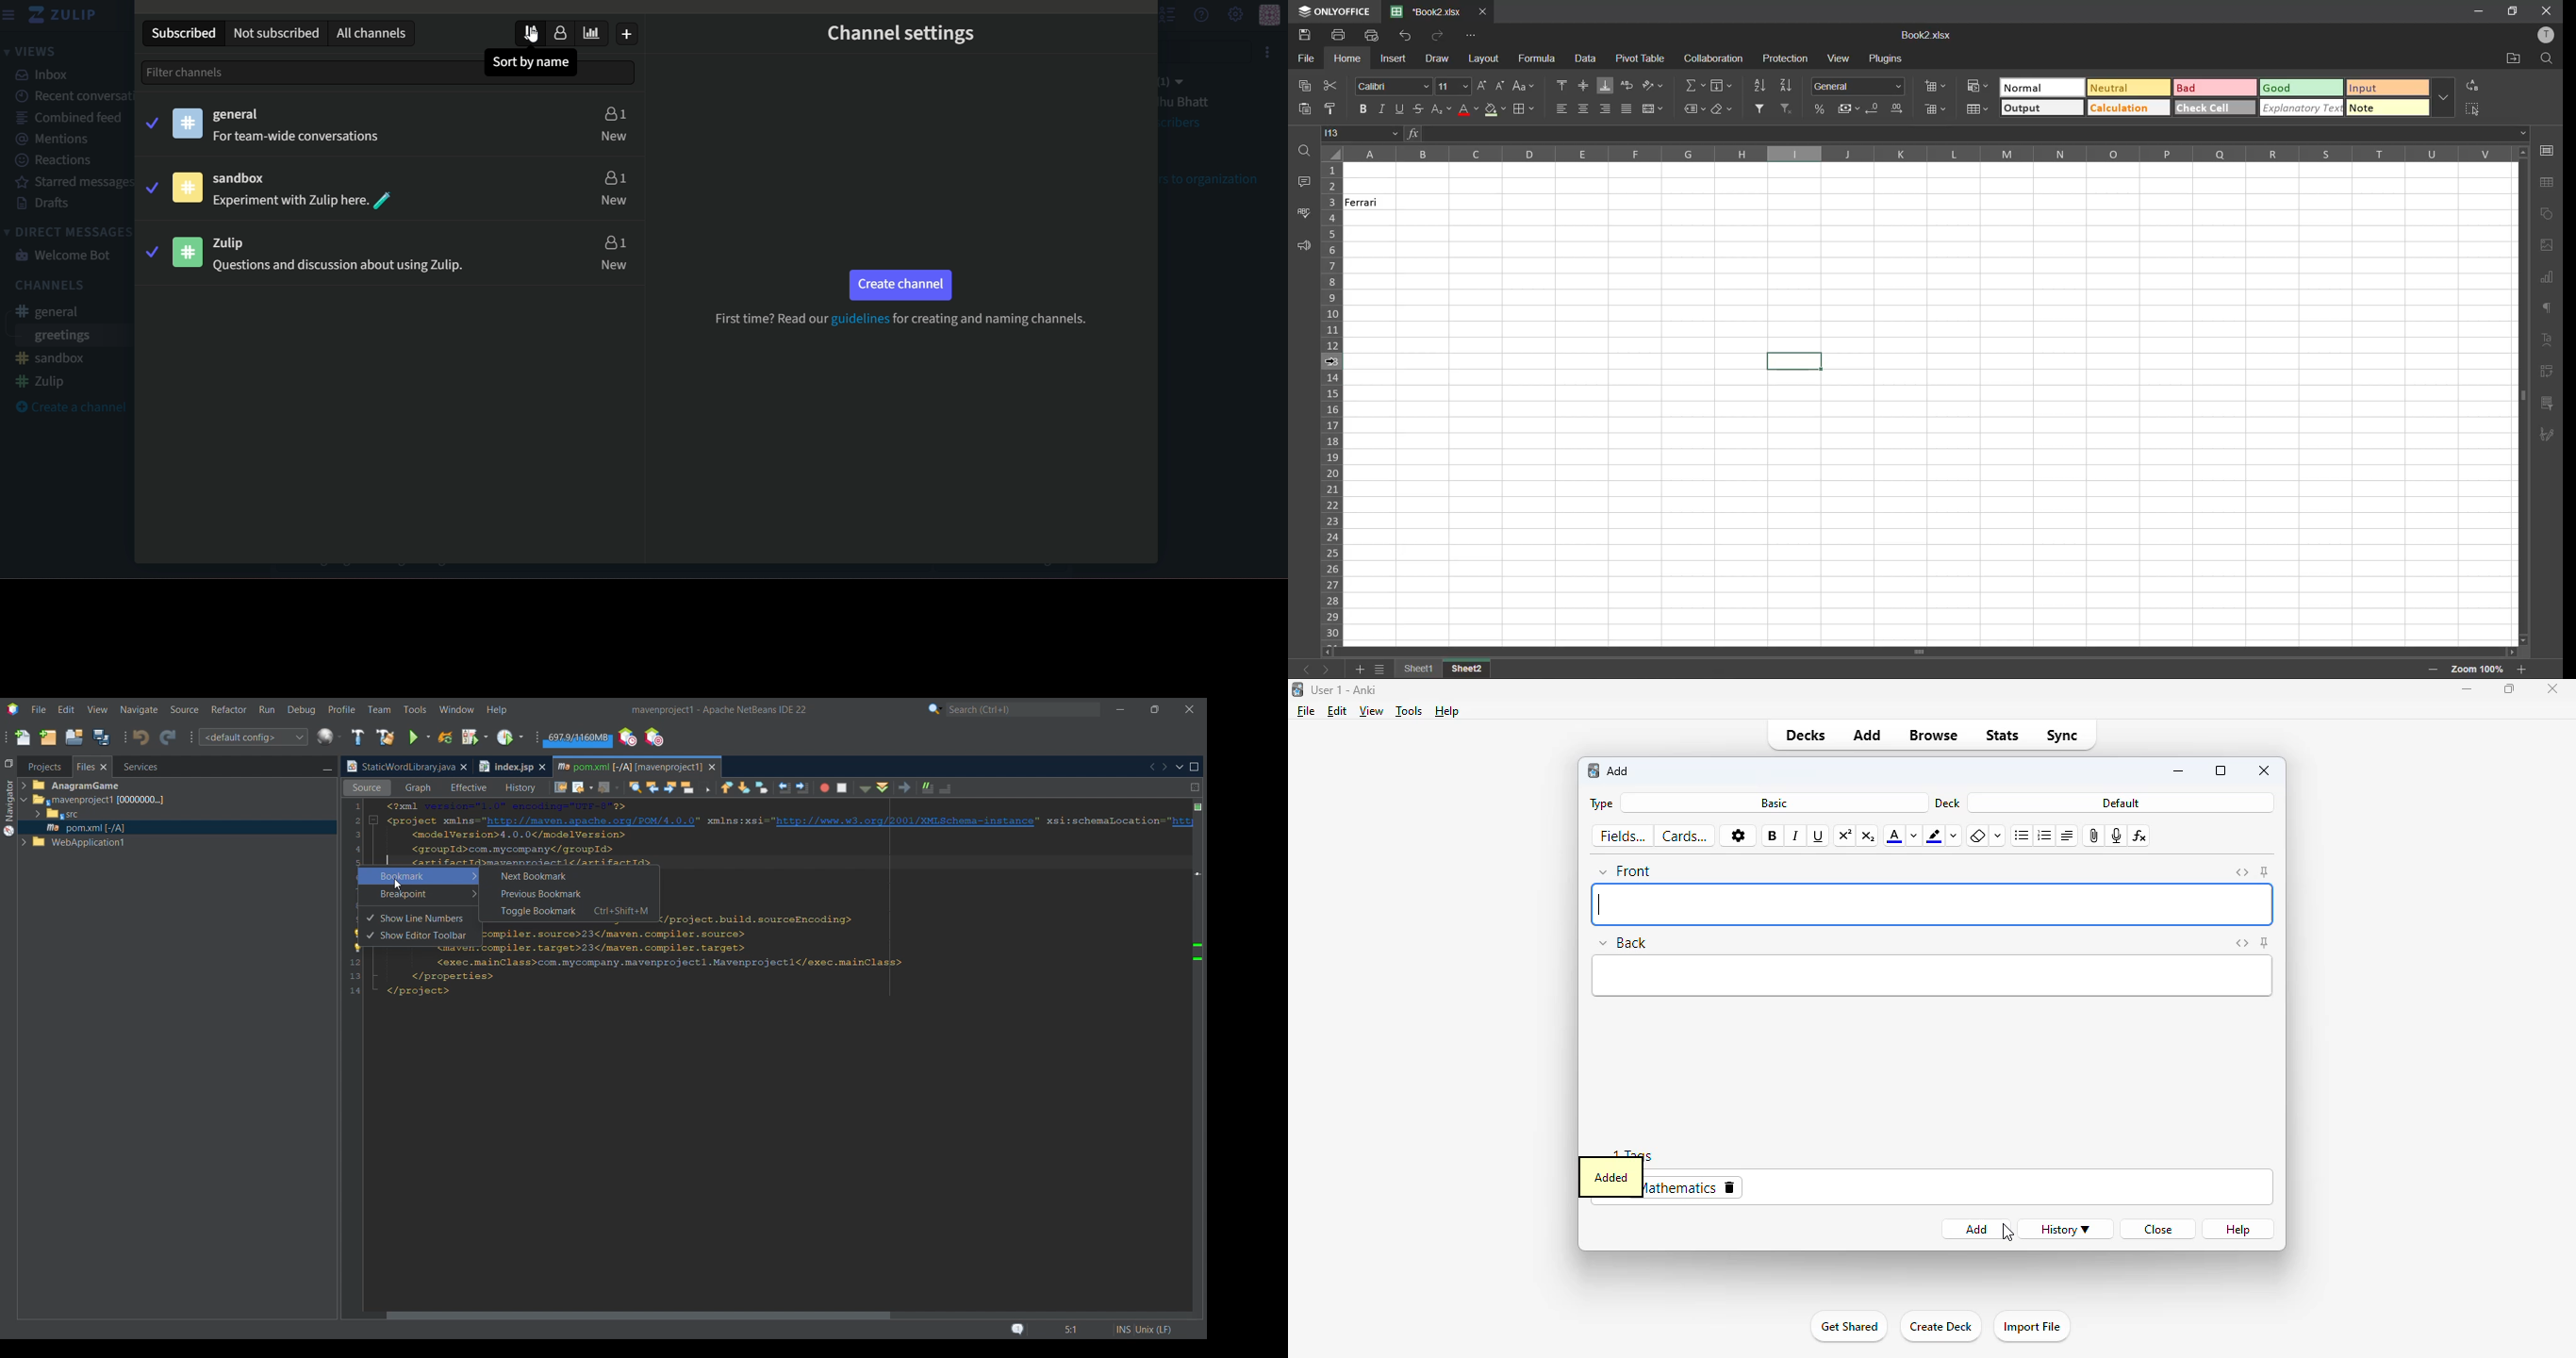 This screenshot has width=2576, height=1372. I want to click on zoom in, so click(2525, 670).